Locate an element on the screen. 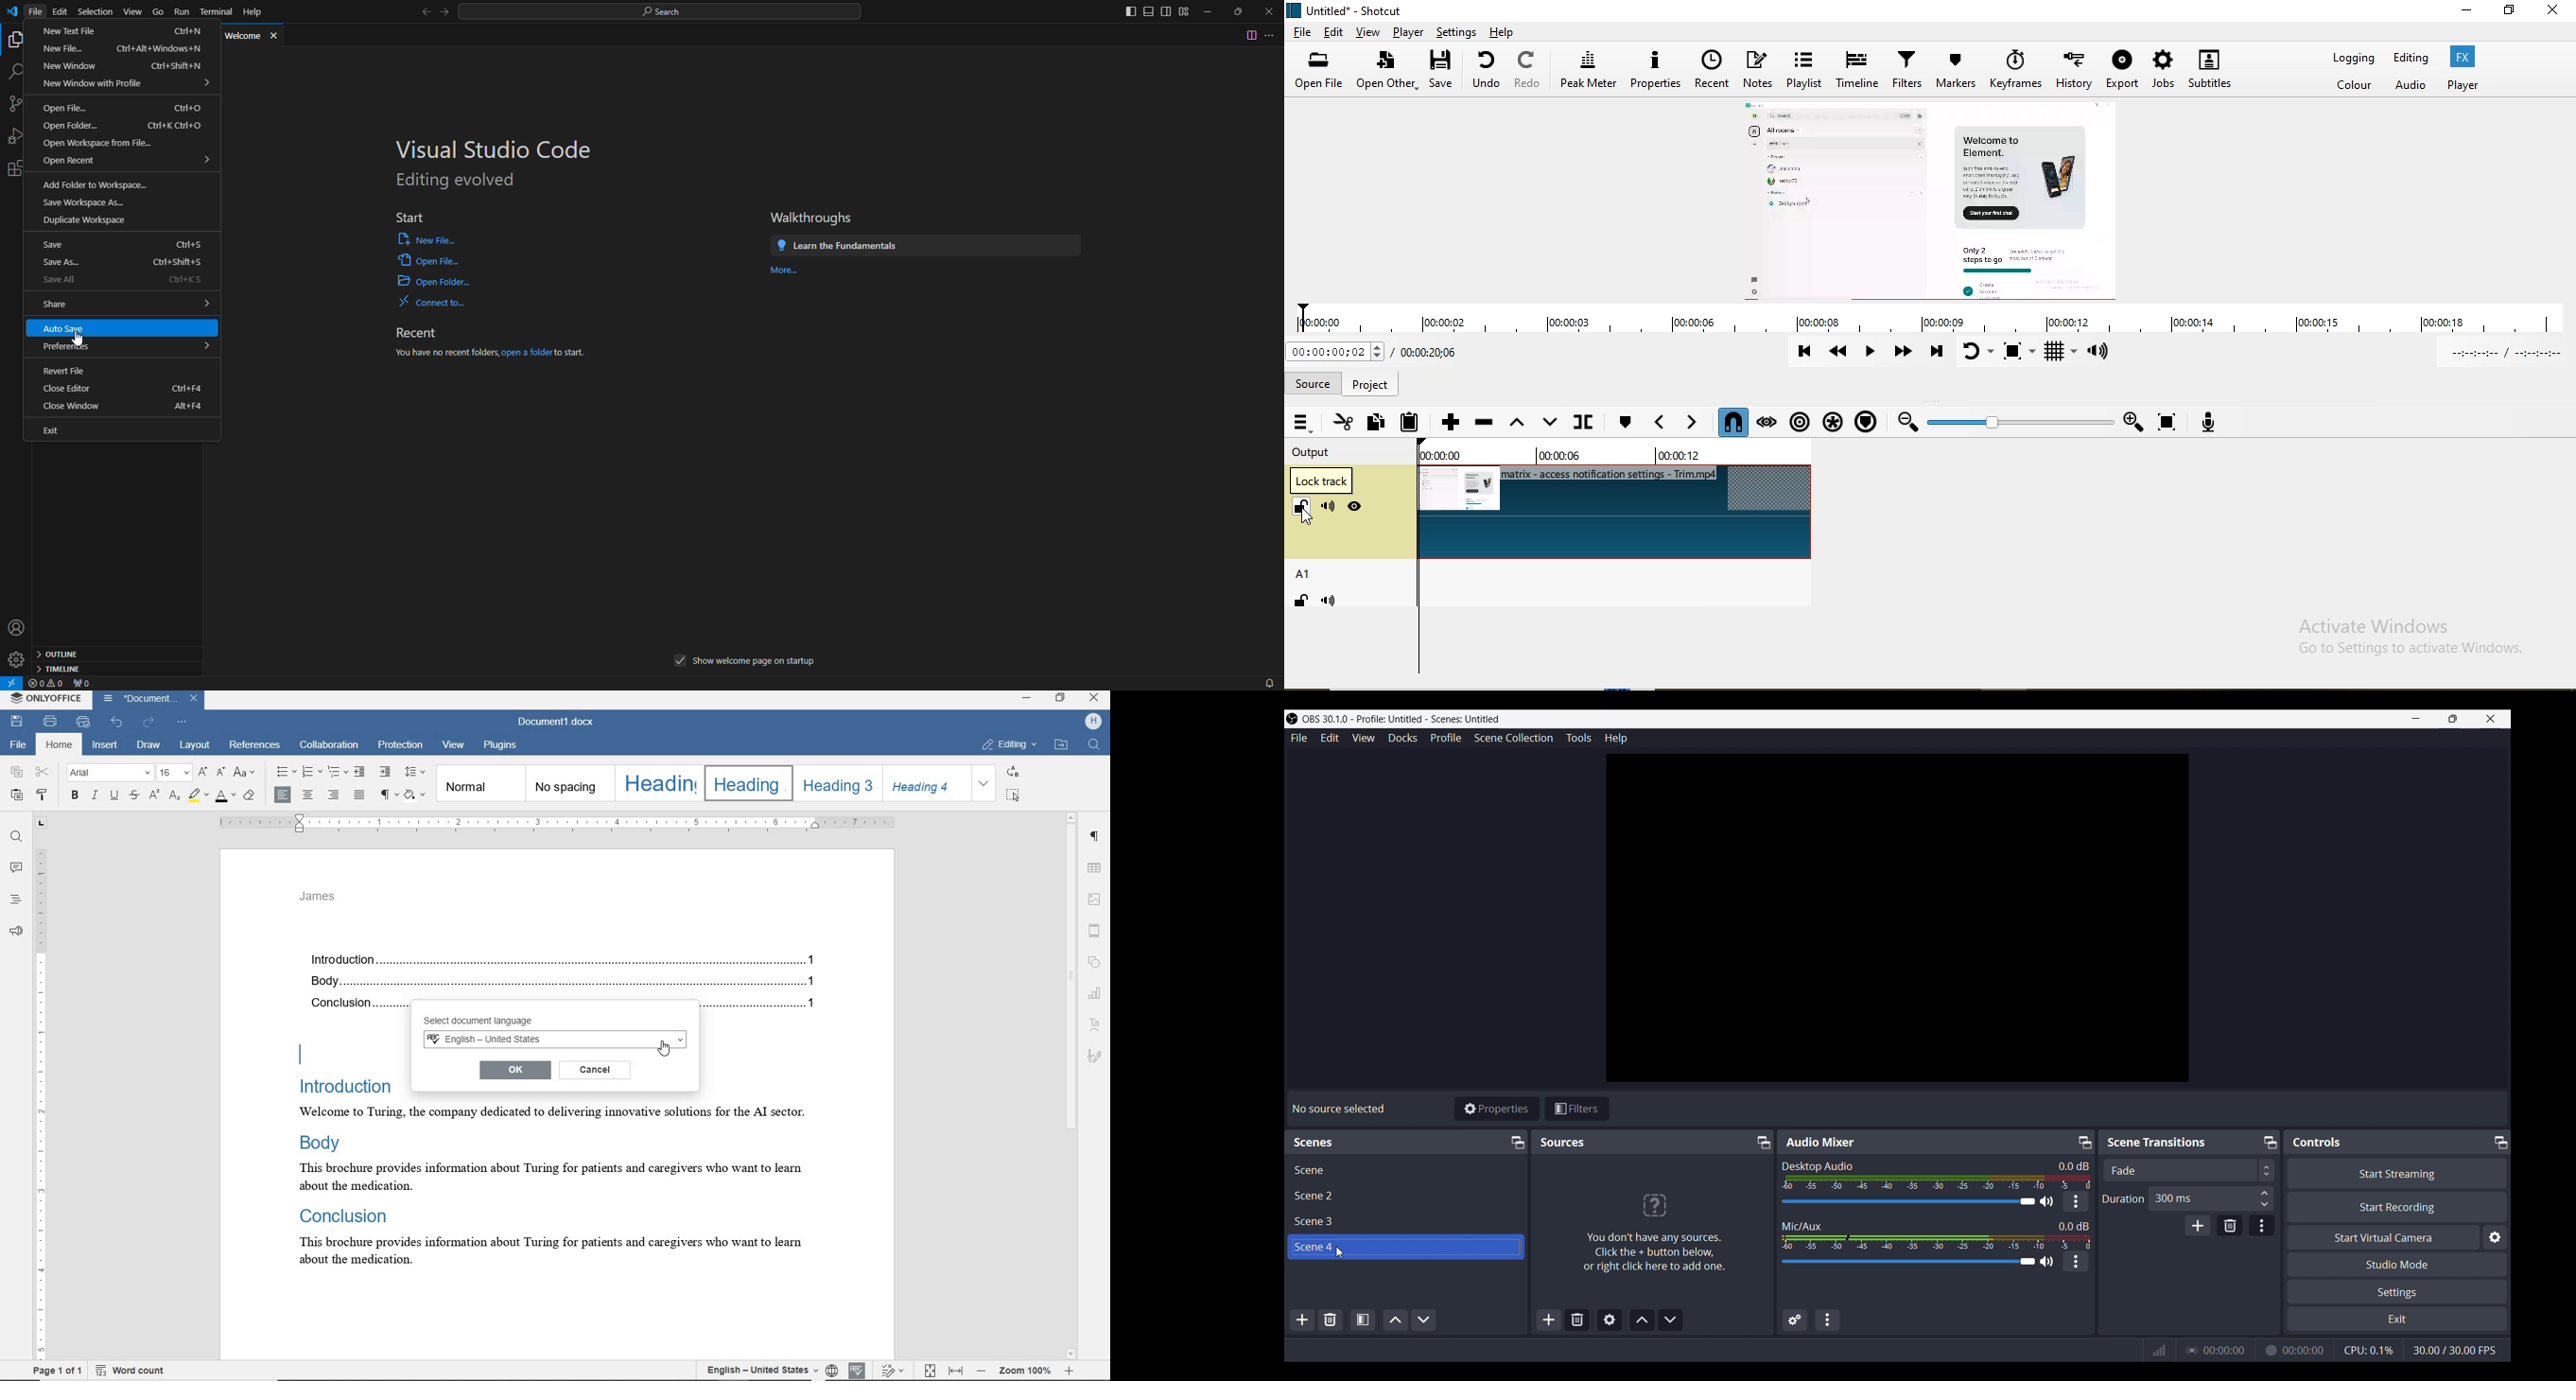 The image size is (2576, 1400). Frame Rate (FPS) is located at coordinates (2455, 1350).